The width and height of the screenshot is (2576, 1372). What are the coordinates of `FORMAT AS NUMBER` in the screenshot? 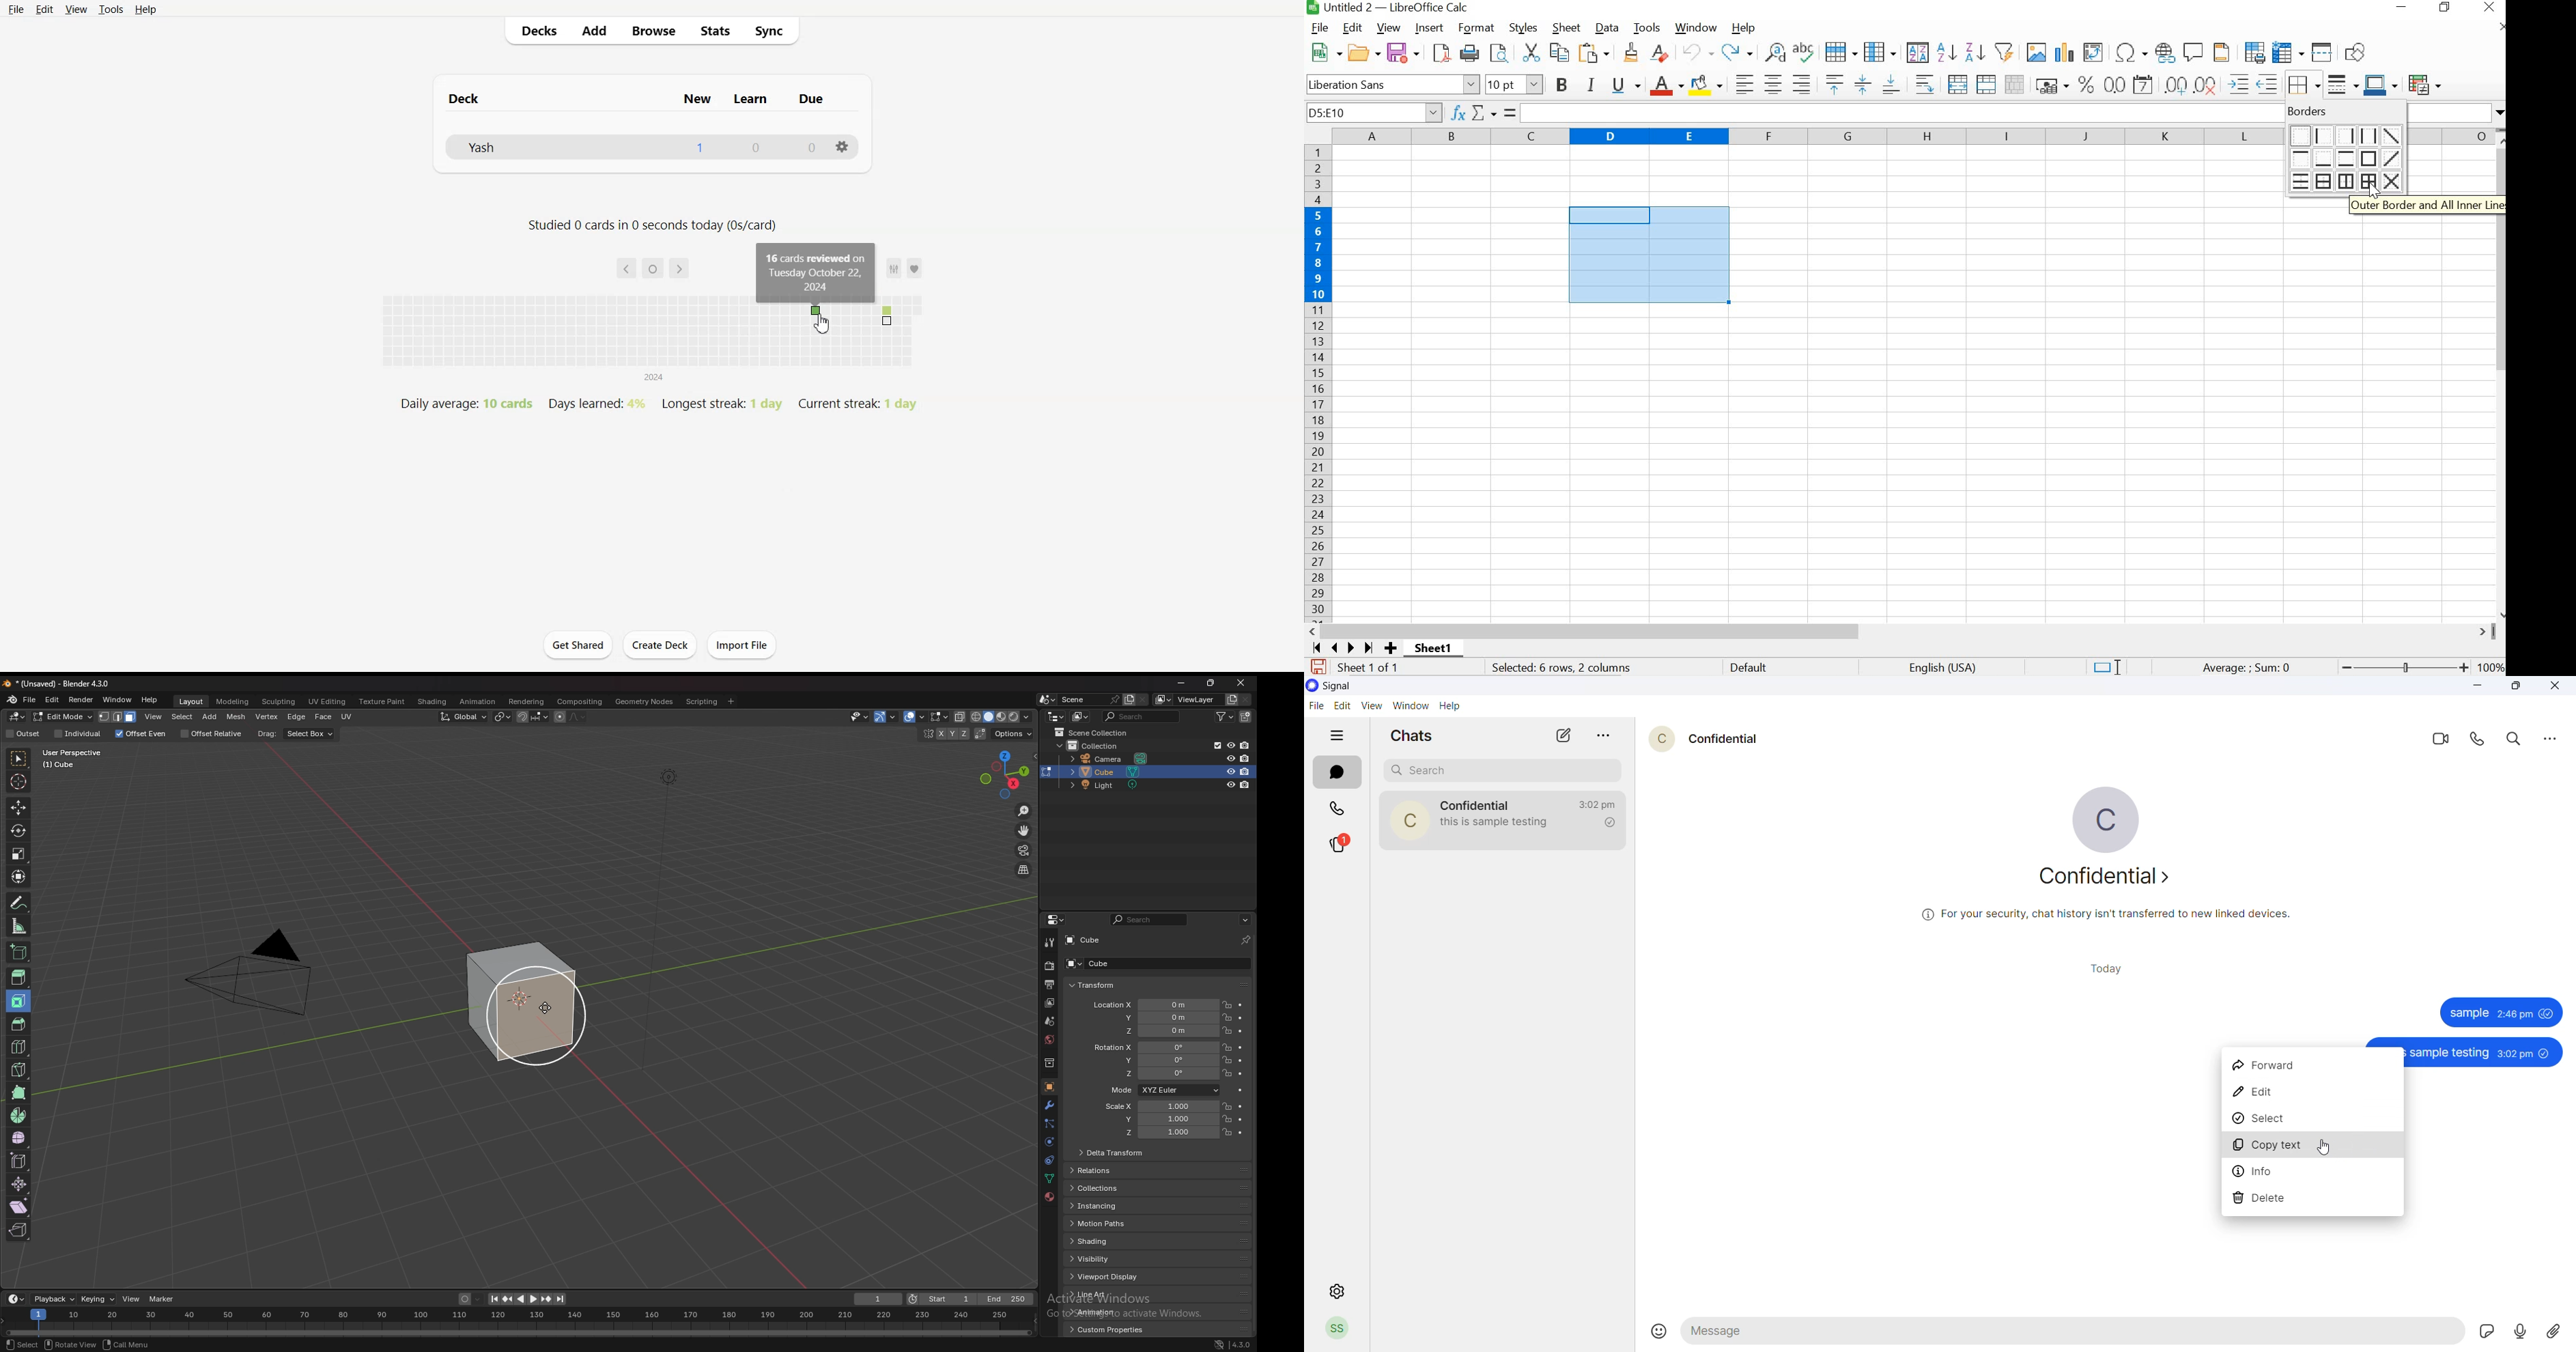 It's located at (2113, 84).